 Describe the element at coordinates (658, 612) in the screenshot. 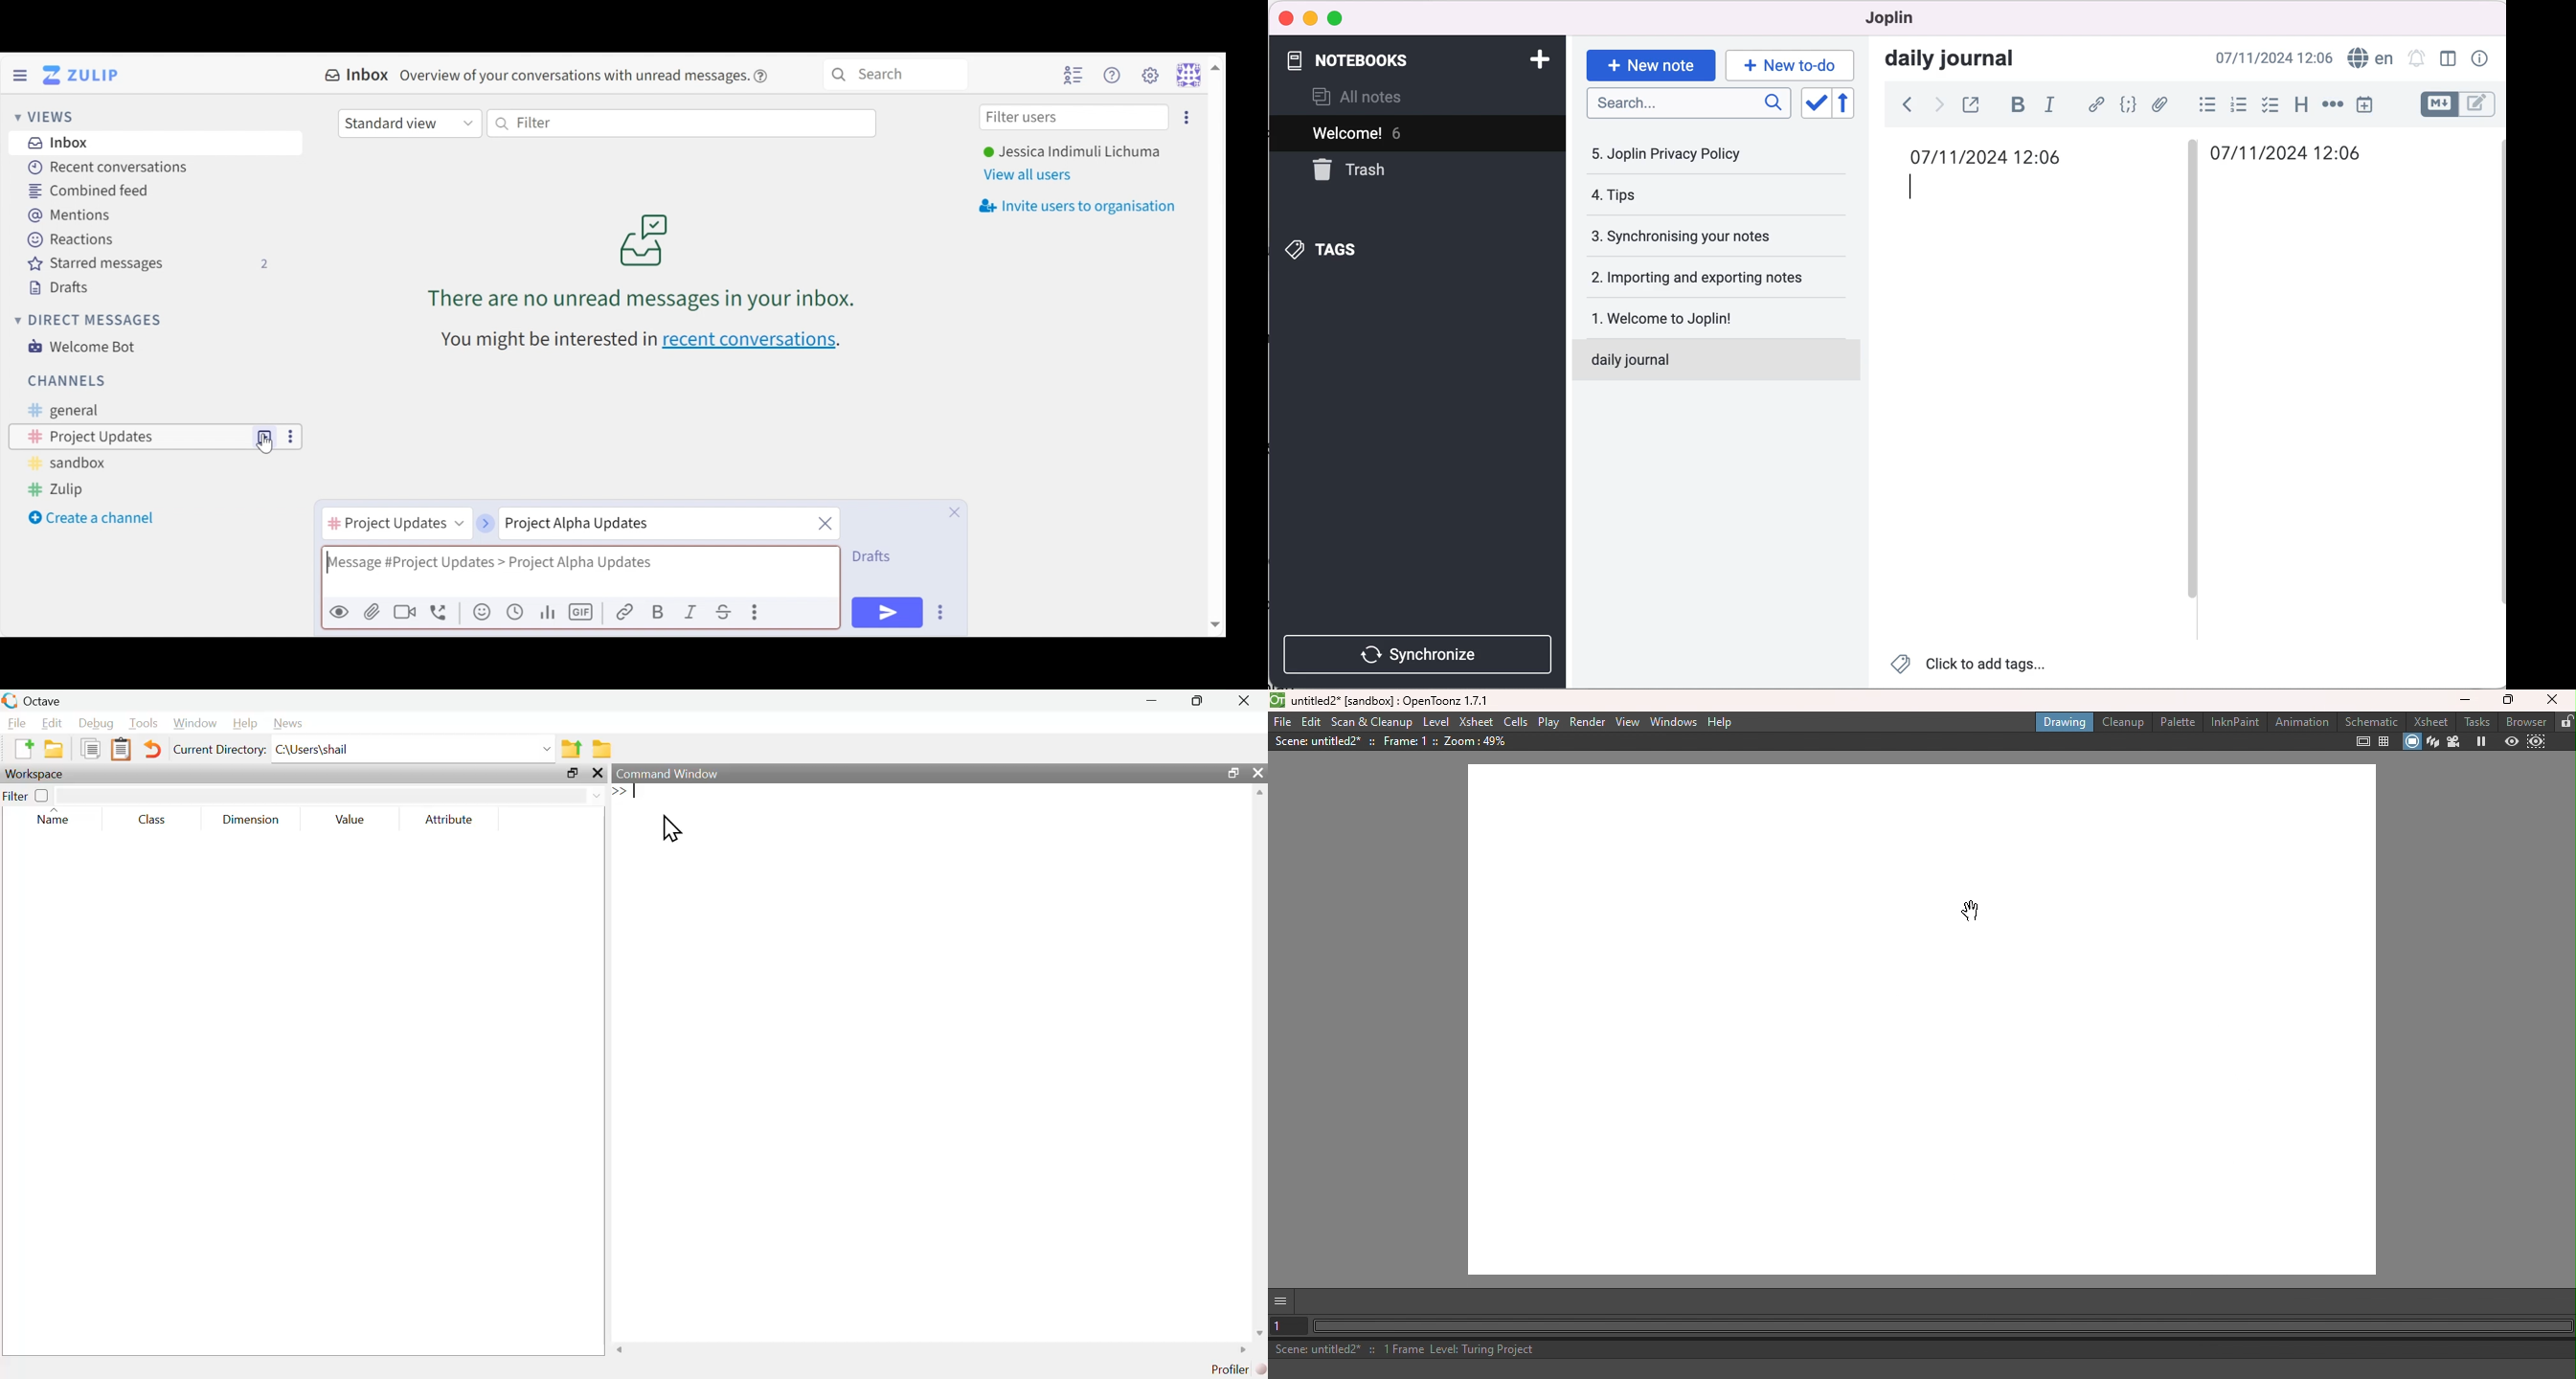

I see `Bold` at that location.